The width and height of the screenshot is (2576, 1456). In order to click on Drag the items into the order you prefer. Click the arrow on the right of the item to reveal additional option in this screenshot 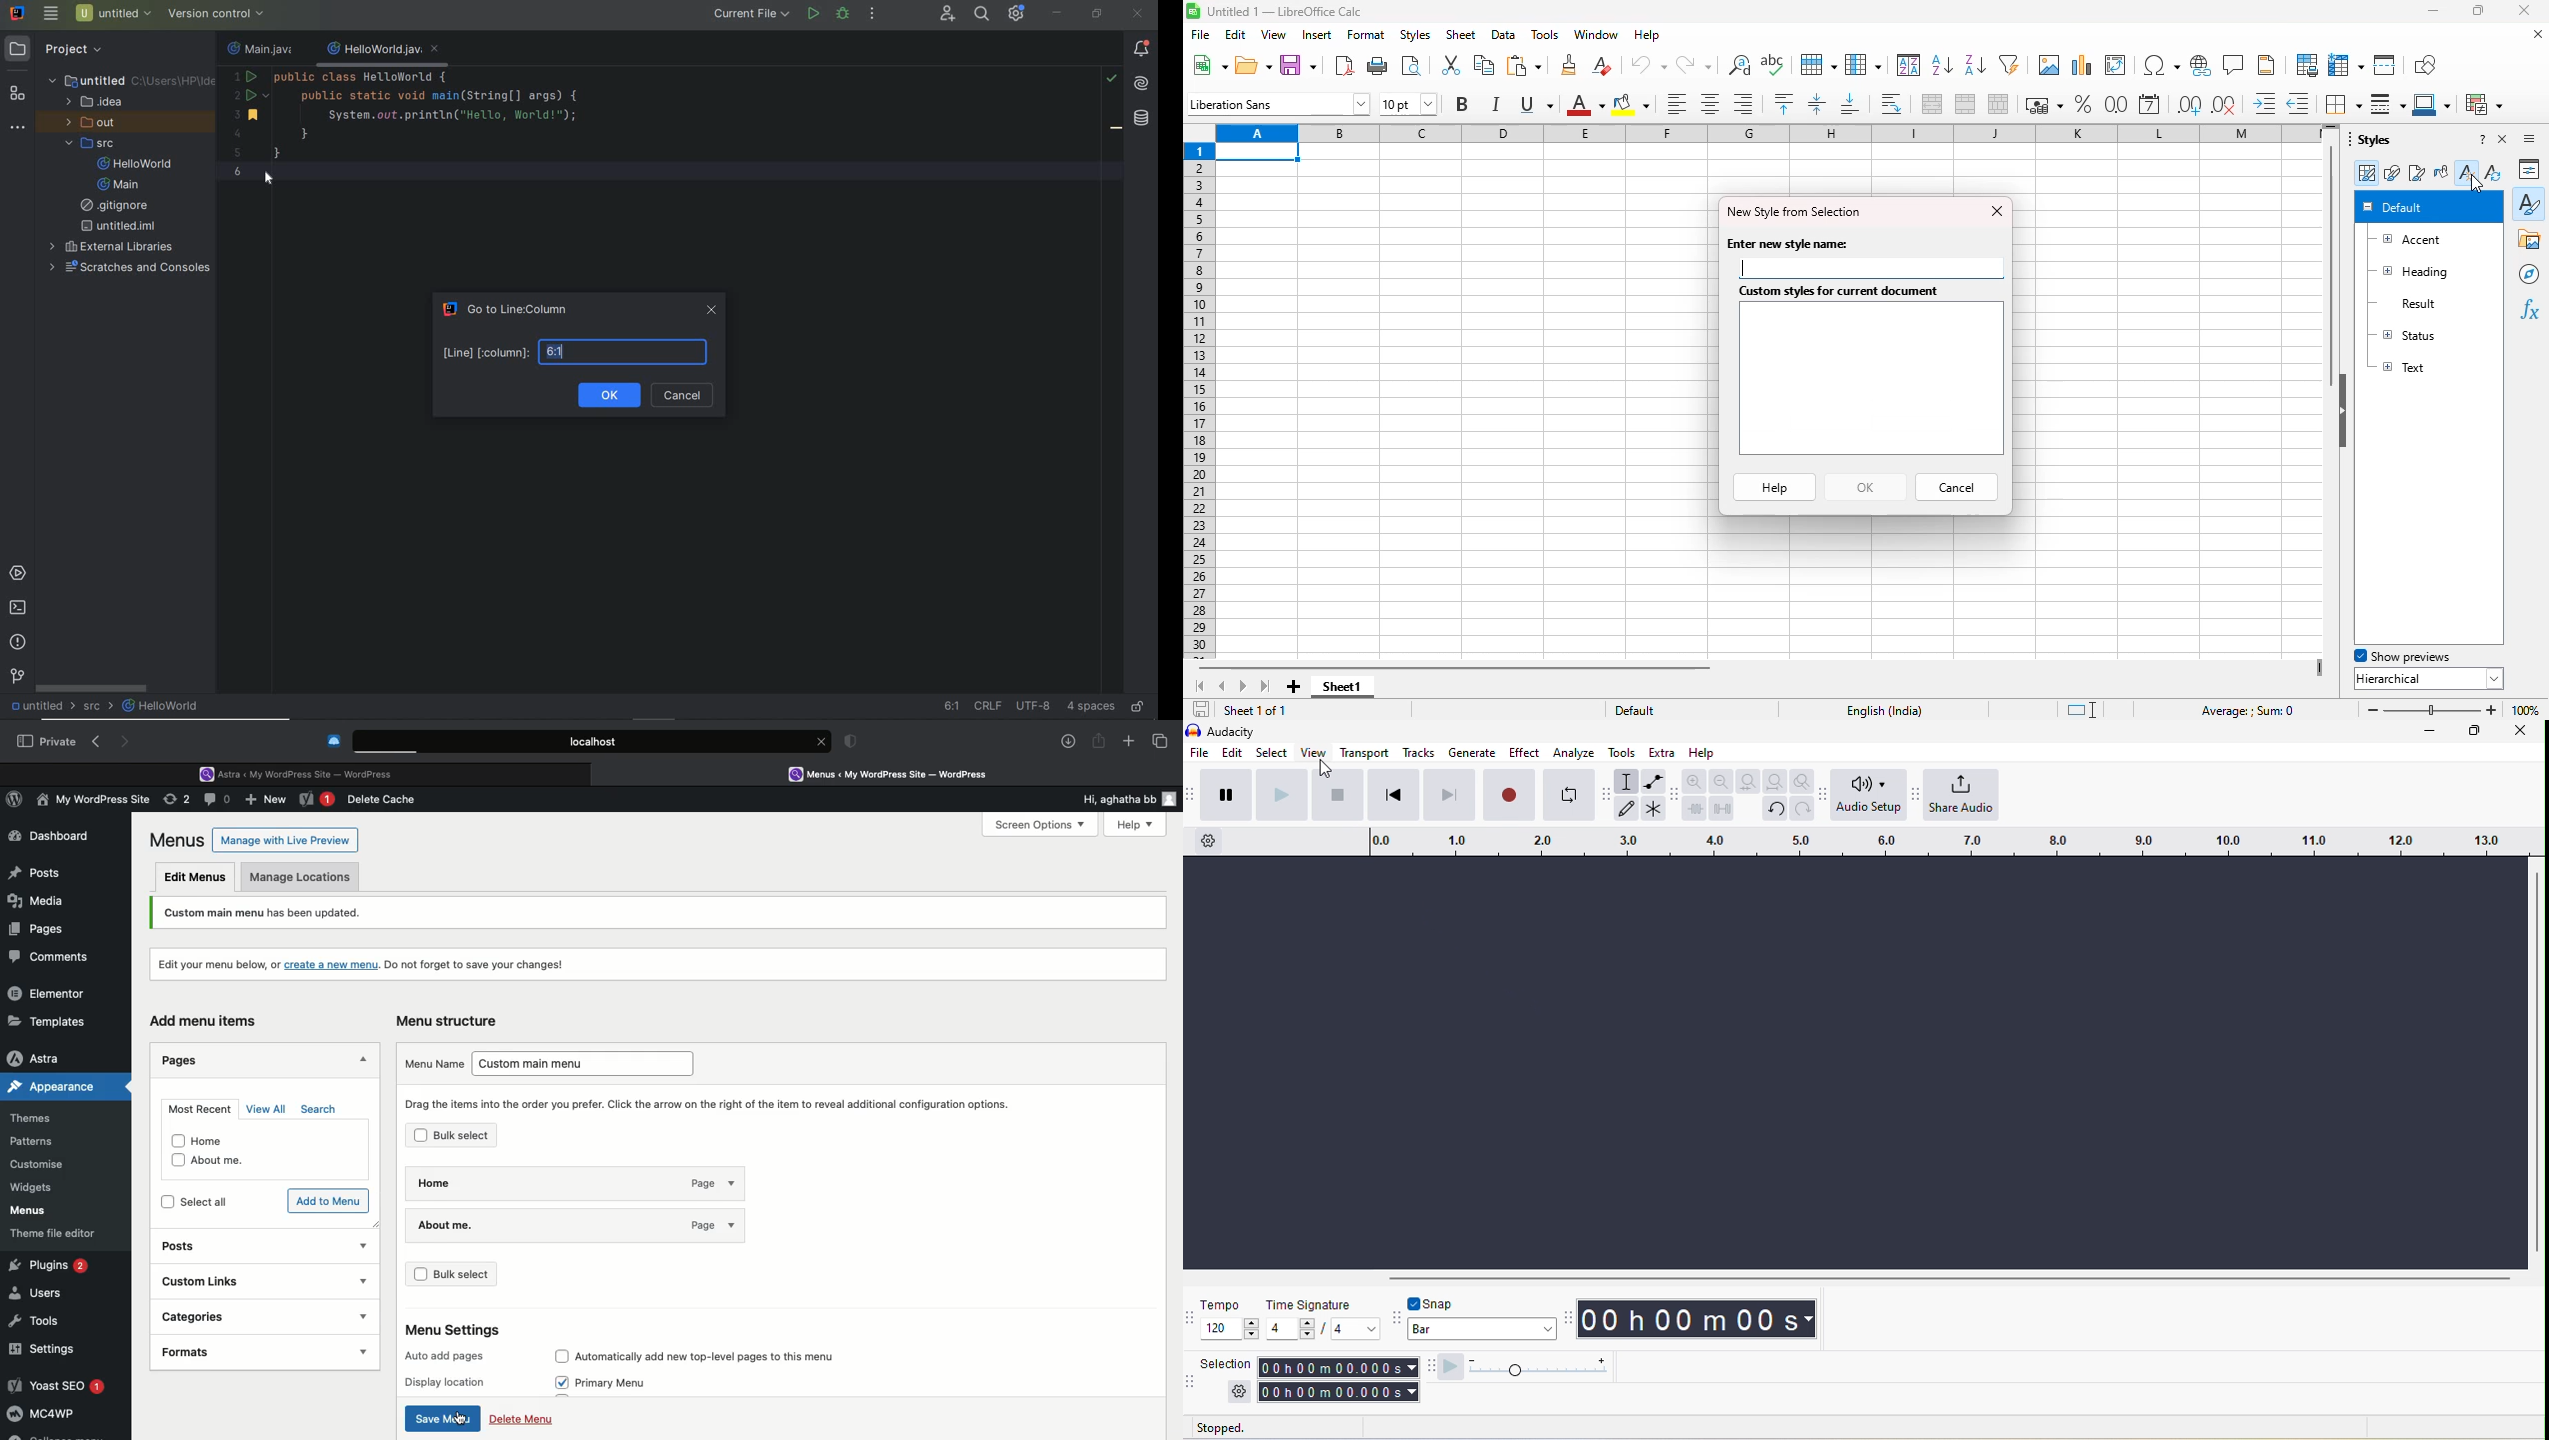, I will do `click(721, 1102)`.